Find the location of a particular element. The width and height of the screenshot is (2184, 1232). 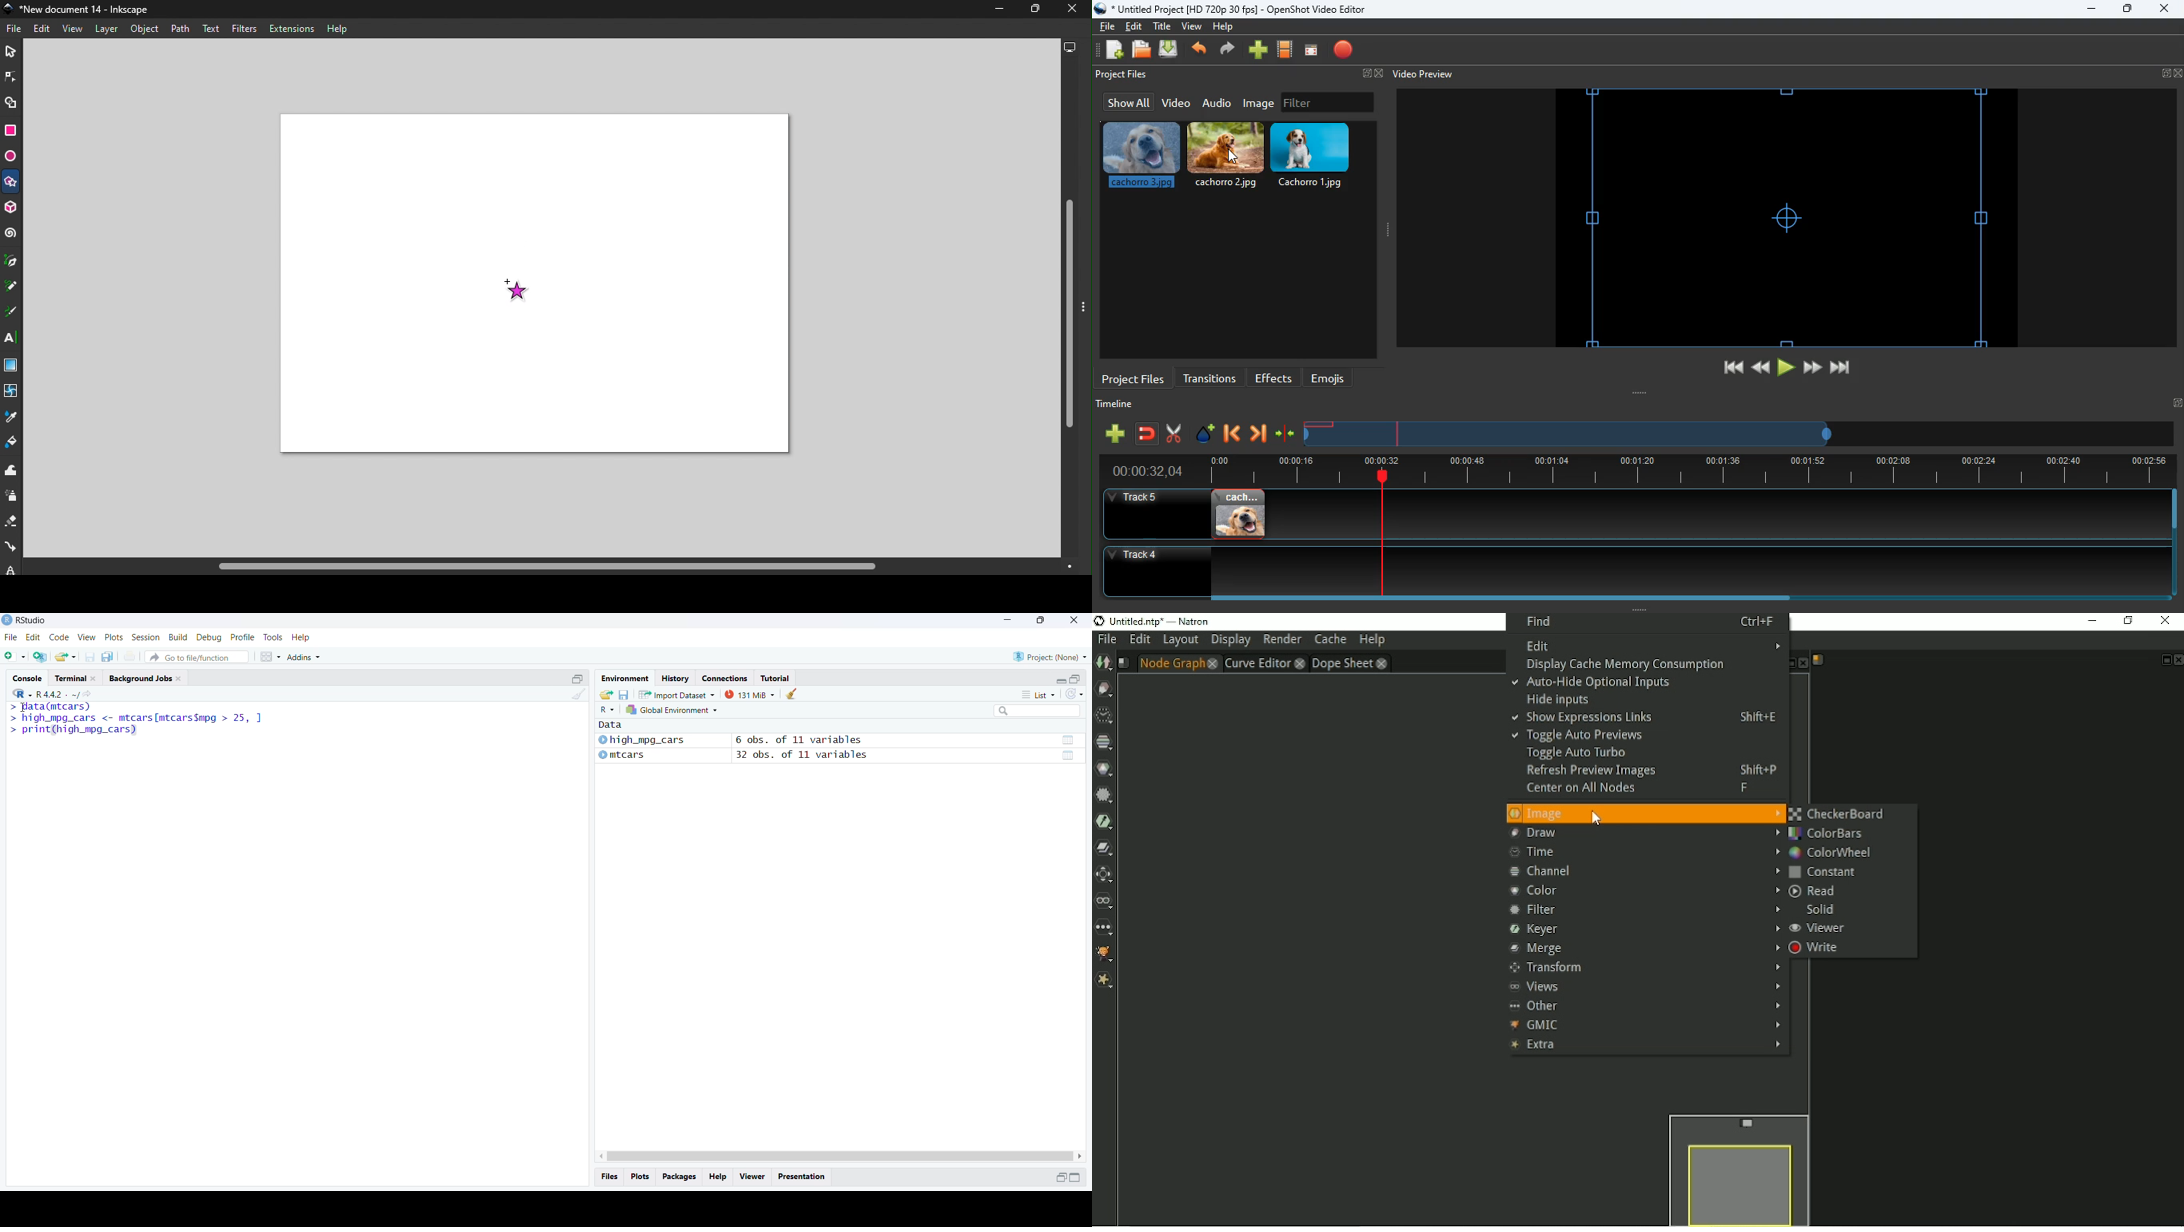

Vertical slide bar is located at coordinates (2174, 544).